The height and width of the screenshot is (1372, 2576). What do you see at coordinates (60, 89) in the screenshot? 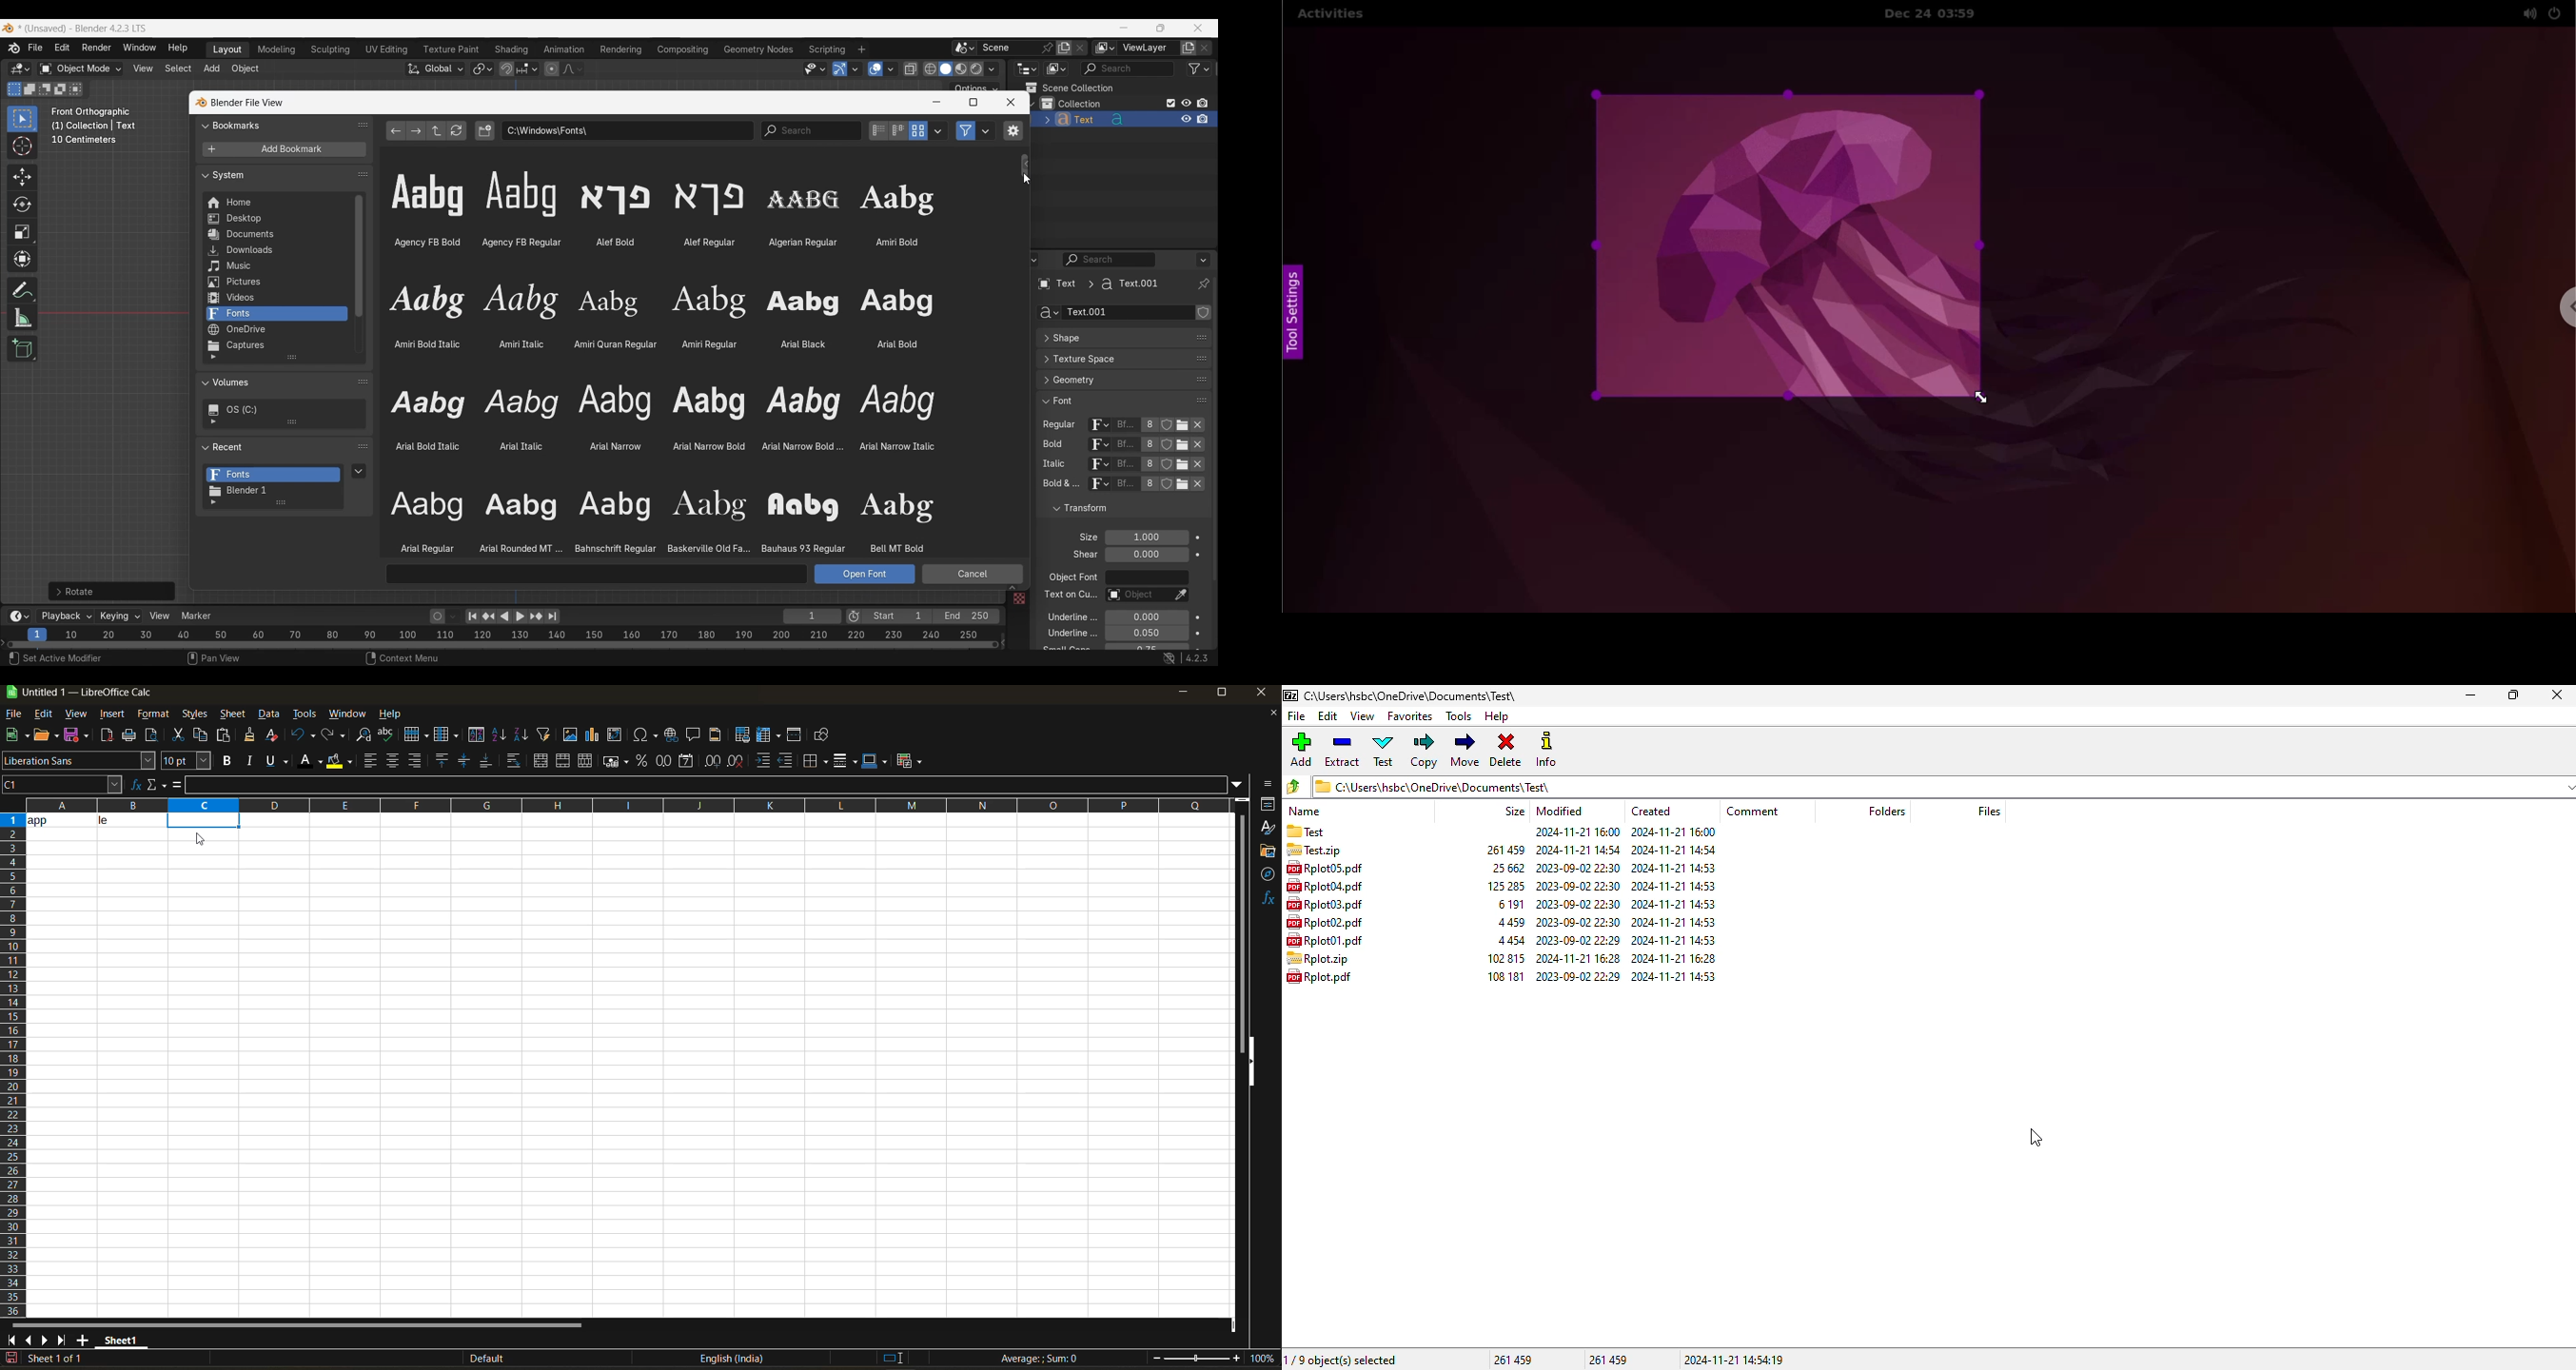
I see `Invert existing selection` at bounding box center [60, 89].